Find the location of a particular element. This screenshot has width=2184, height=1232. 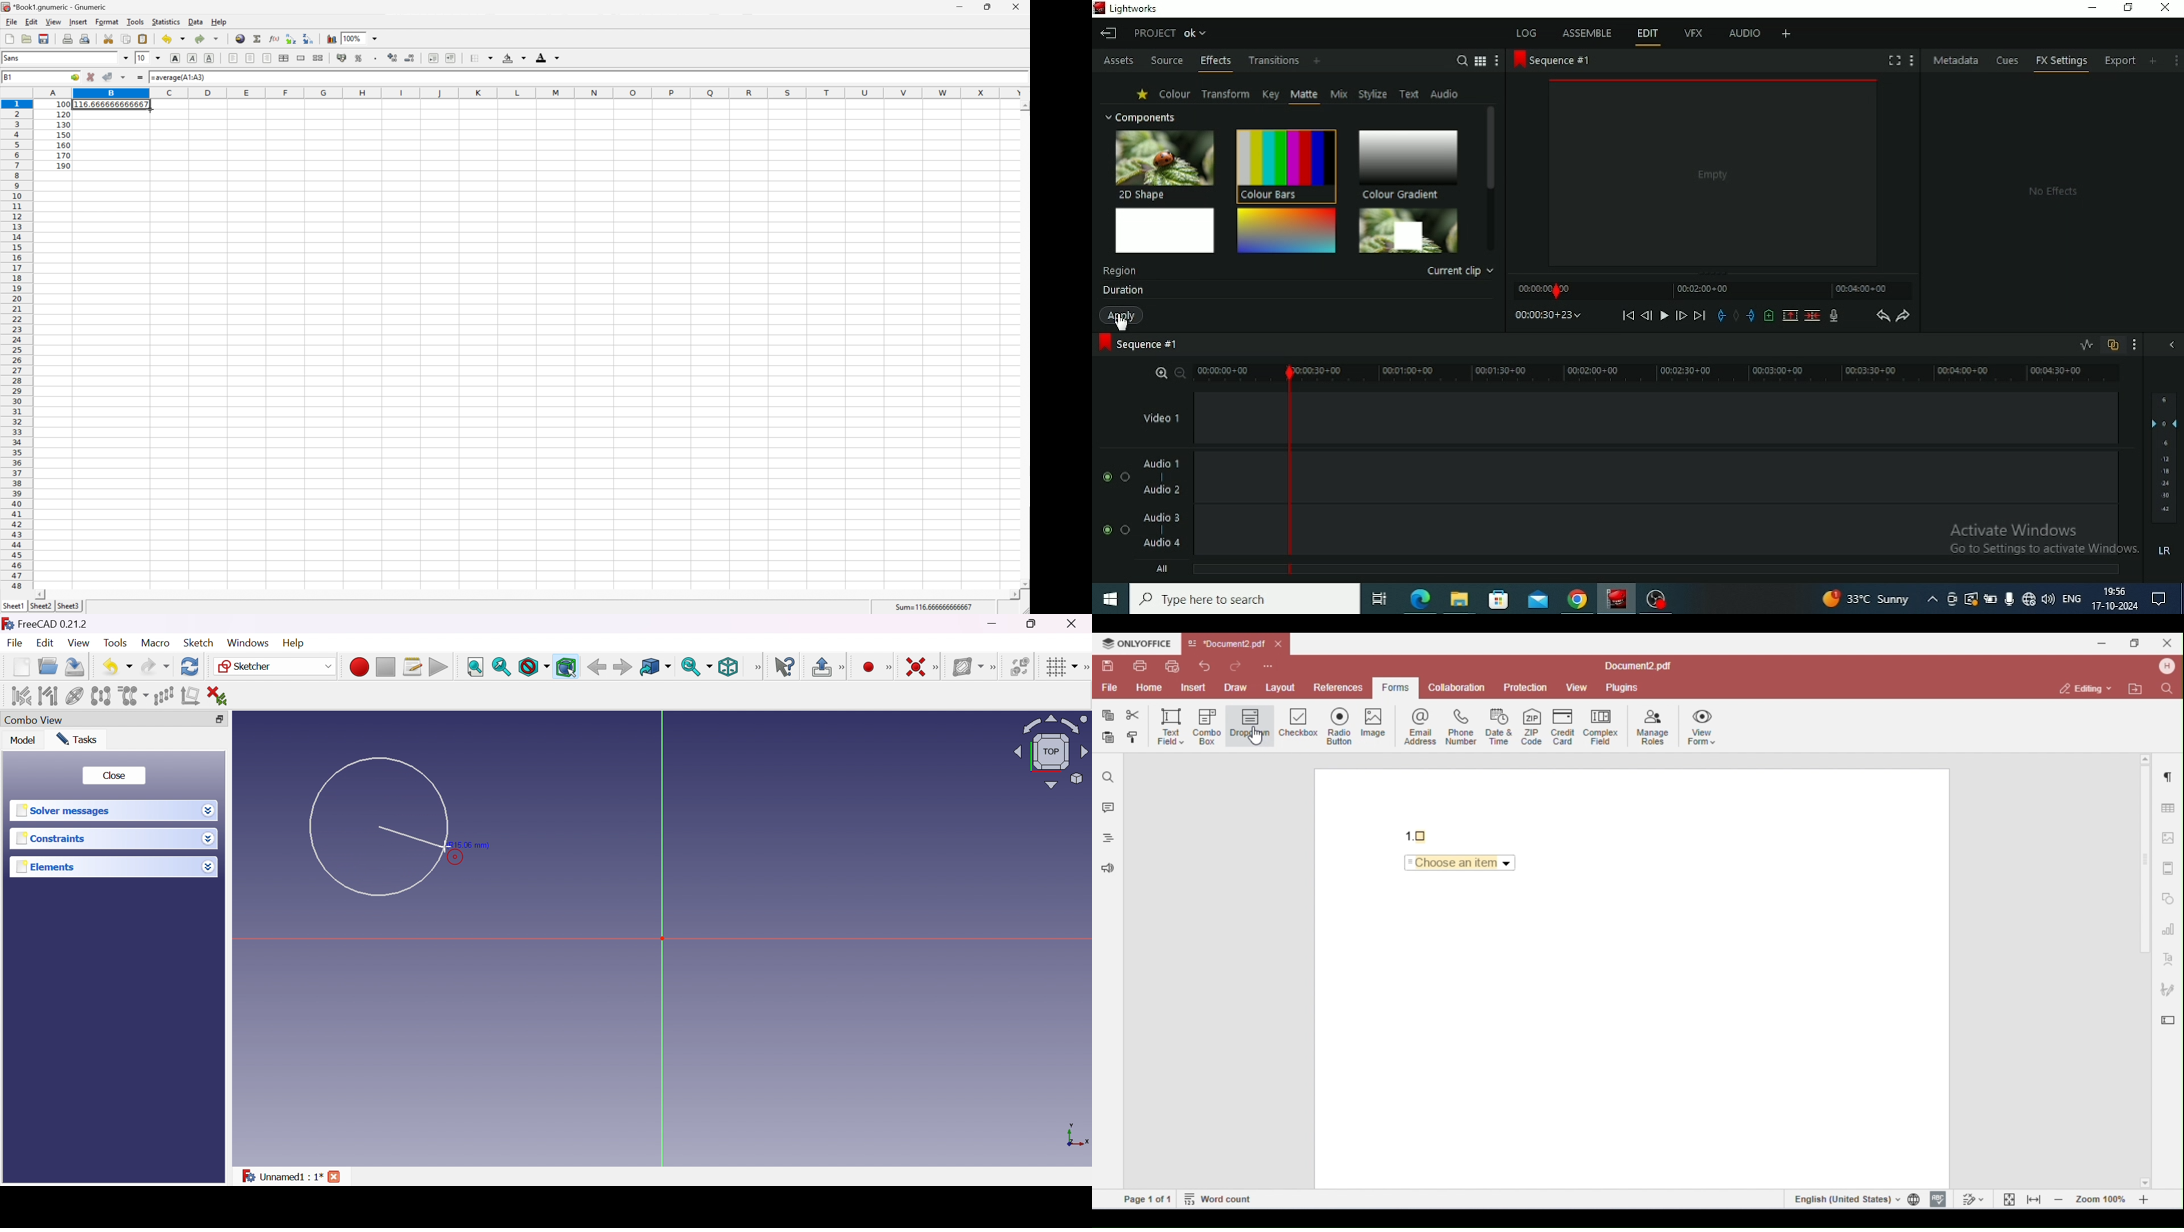

Macros is located at coordinates (413, 667).